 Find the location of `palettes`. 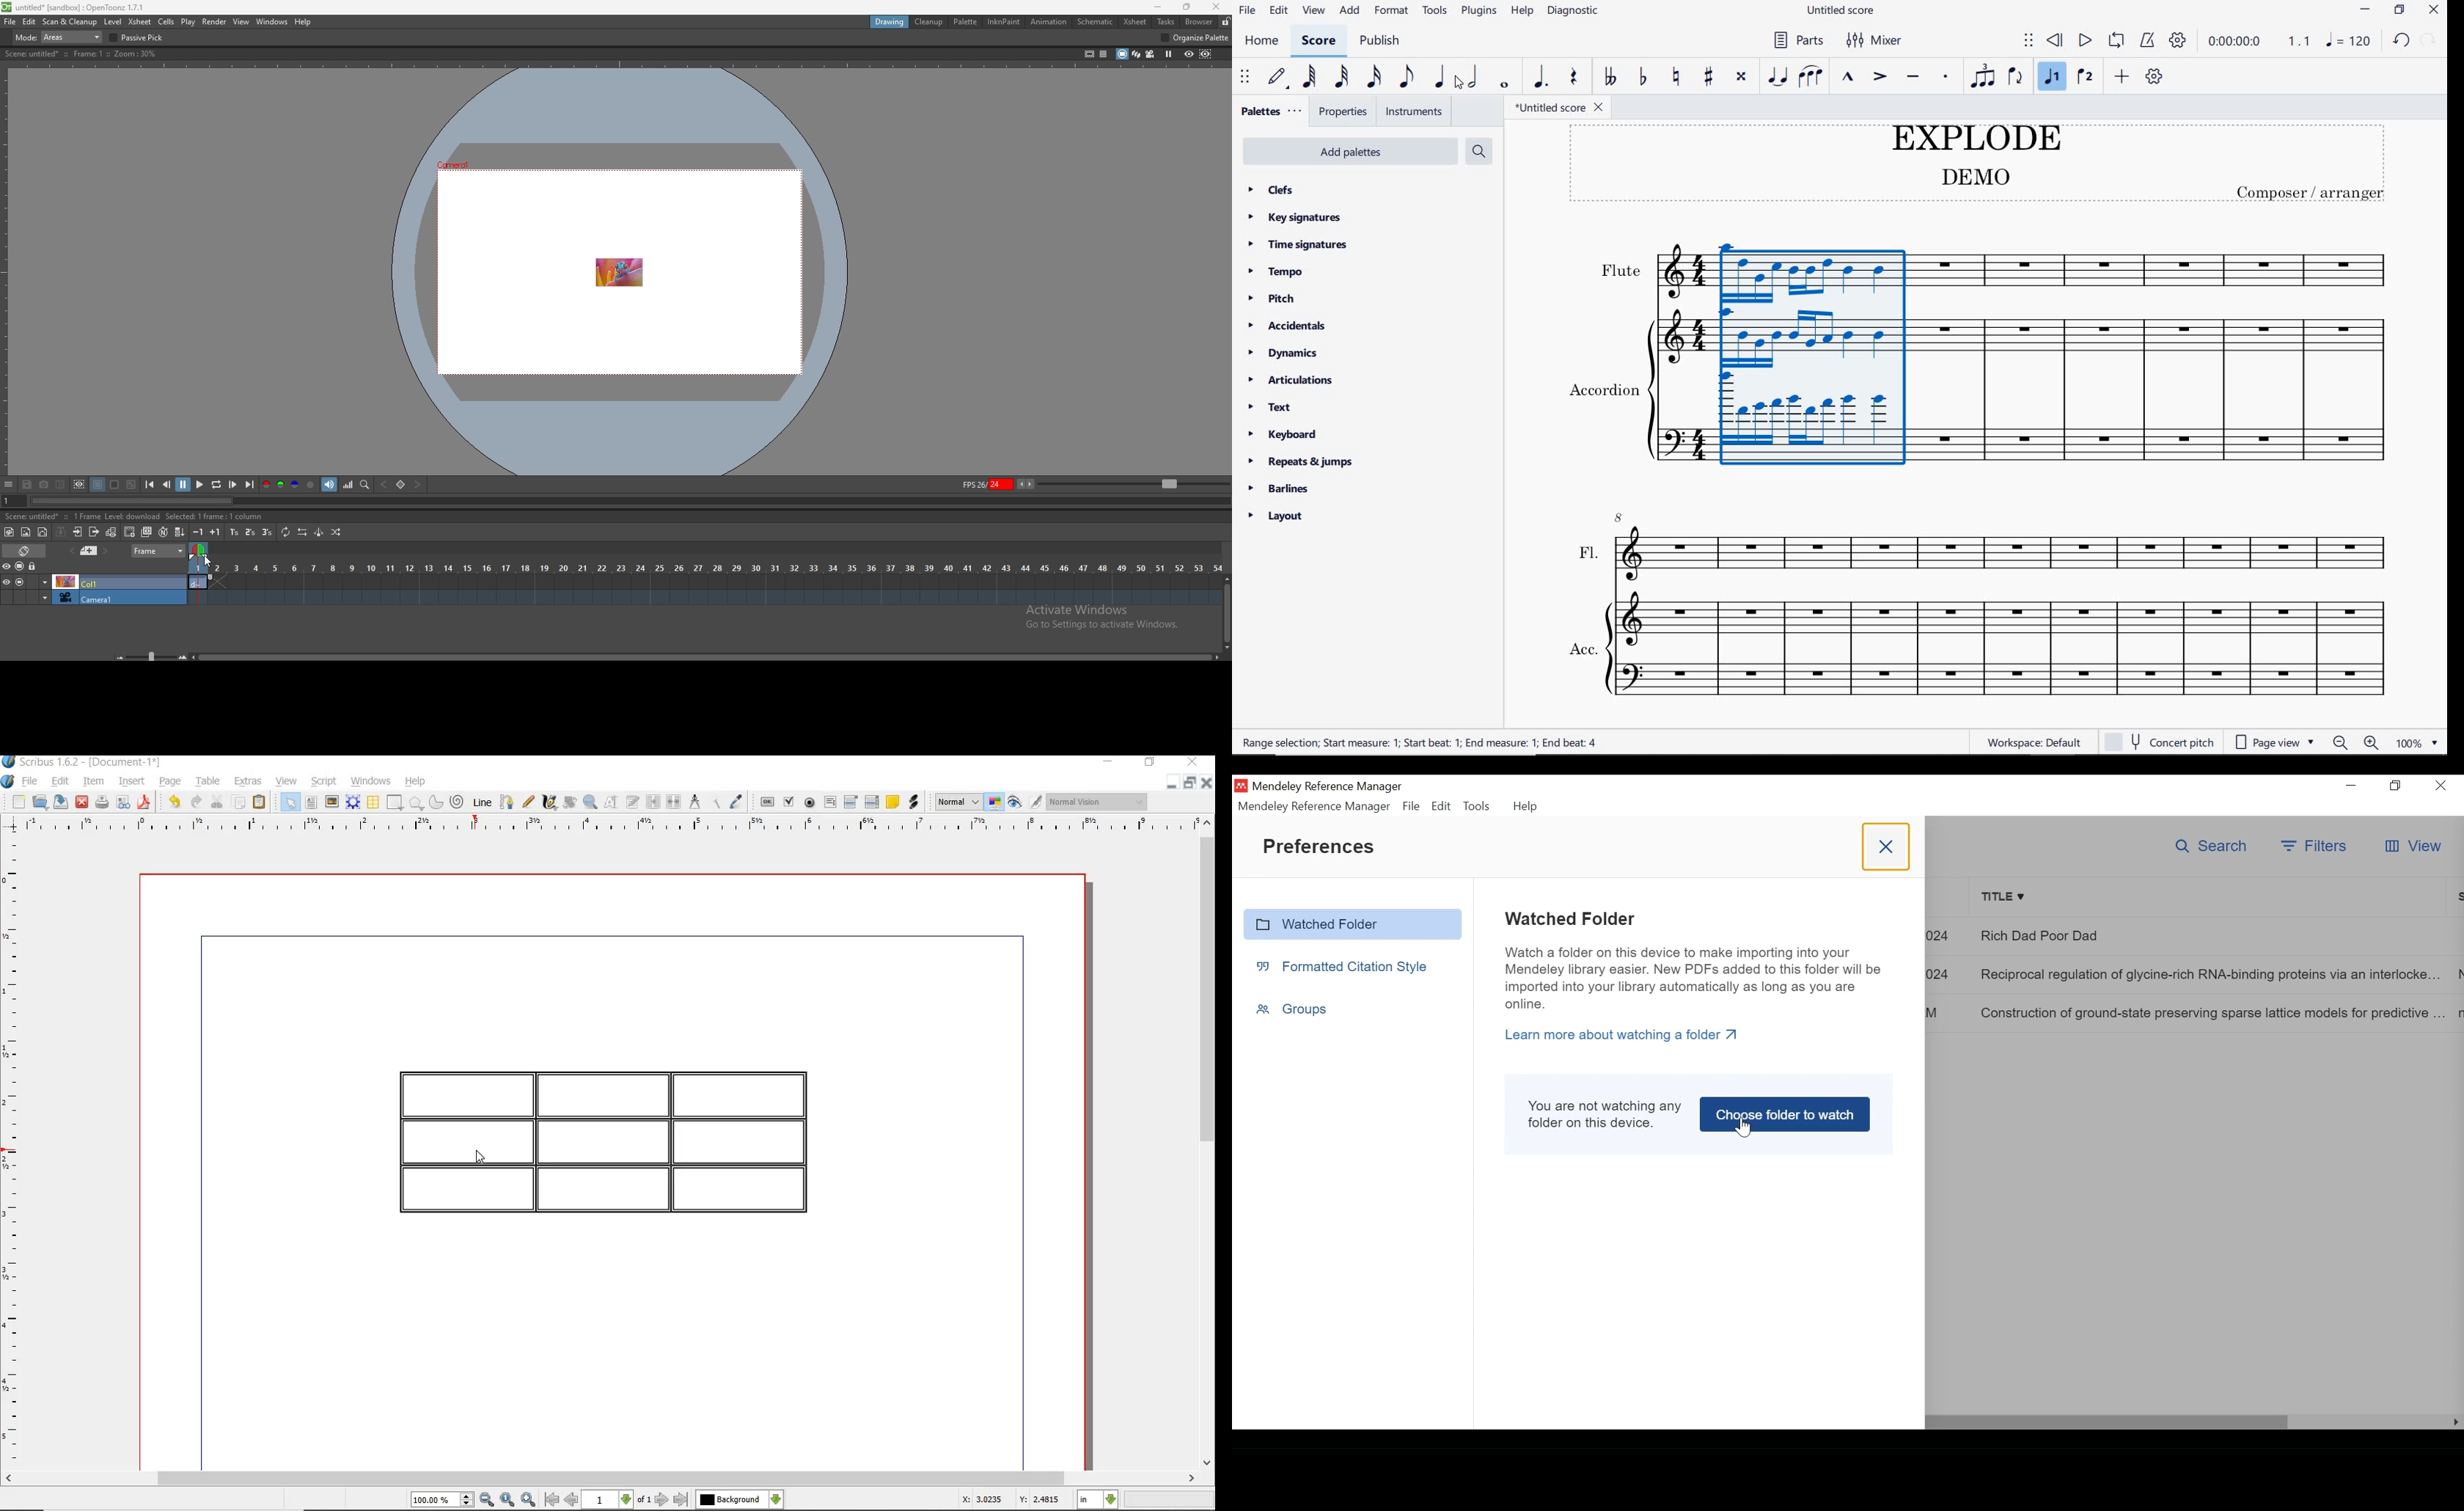

palettes is located at coordinates (1269, 110).